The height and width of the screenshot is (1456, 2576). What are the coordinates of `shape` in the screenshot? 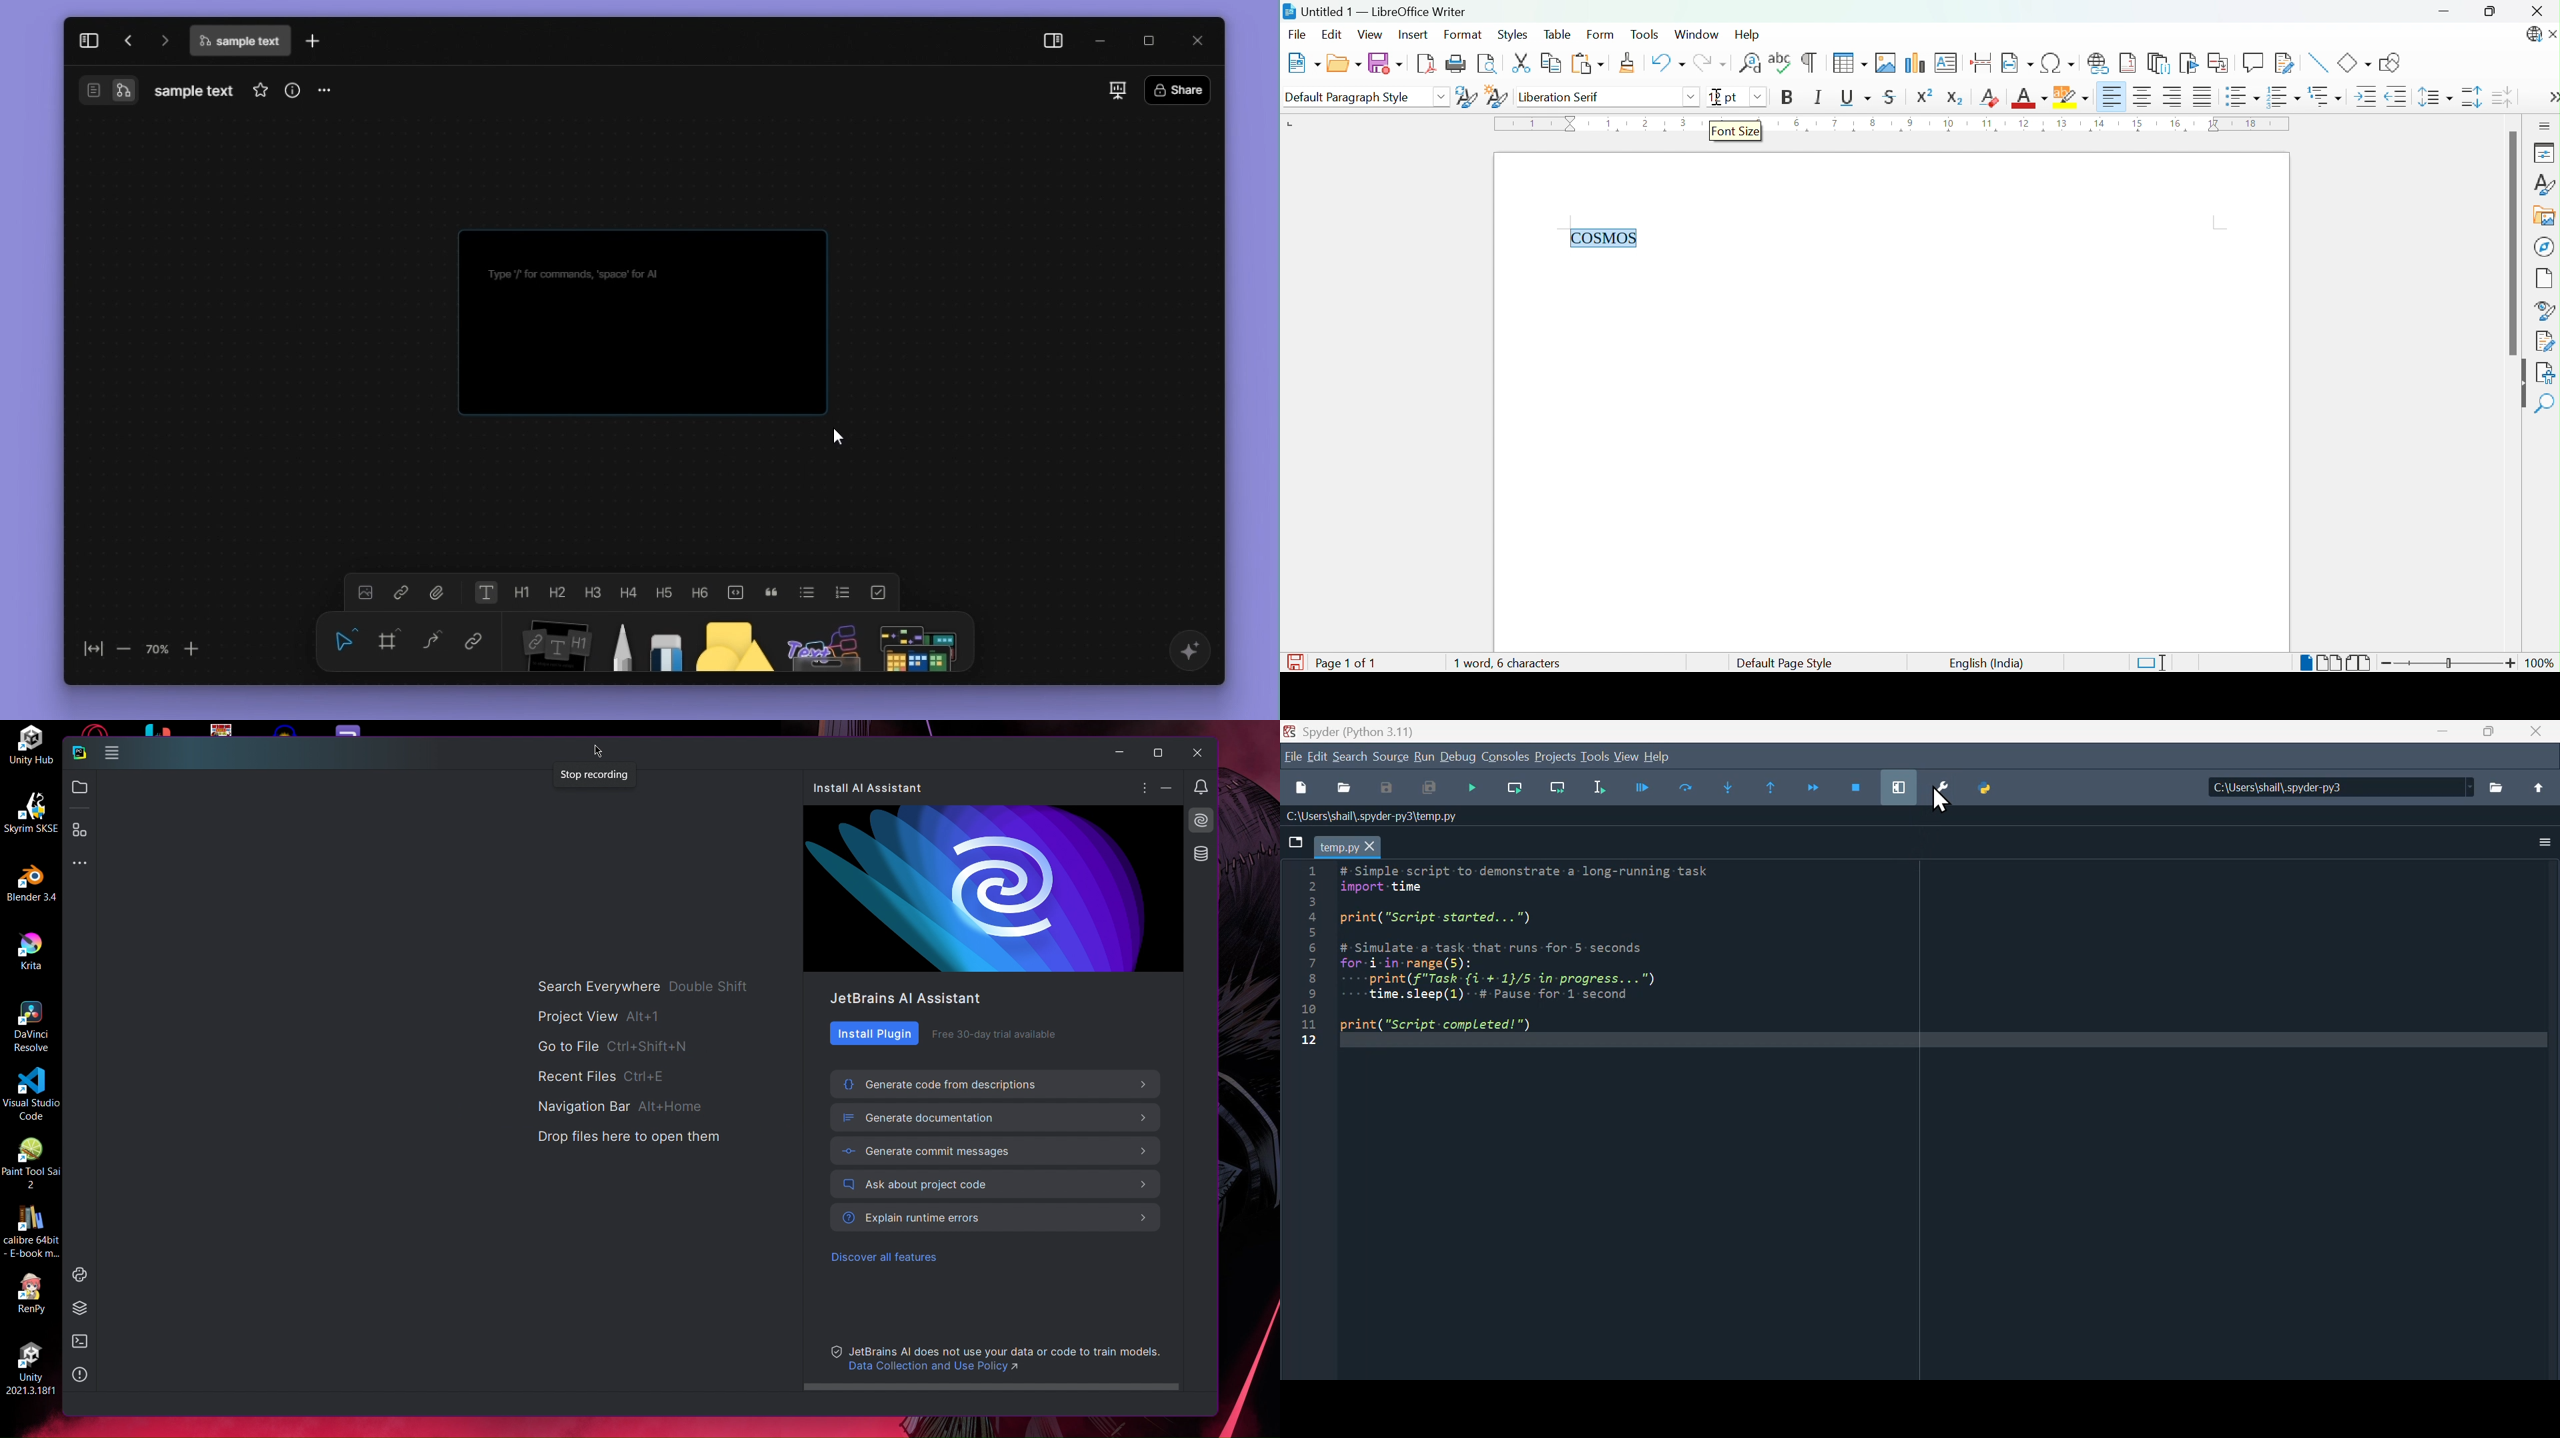 It's located at (726, 644).